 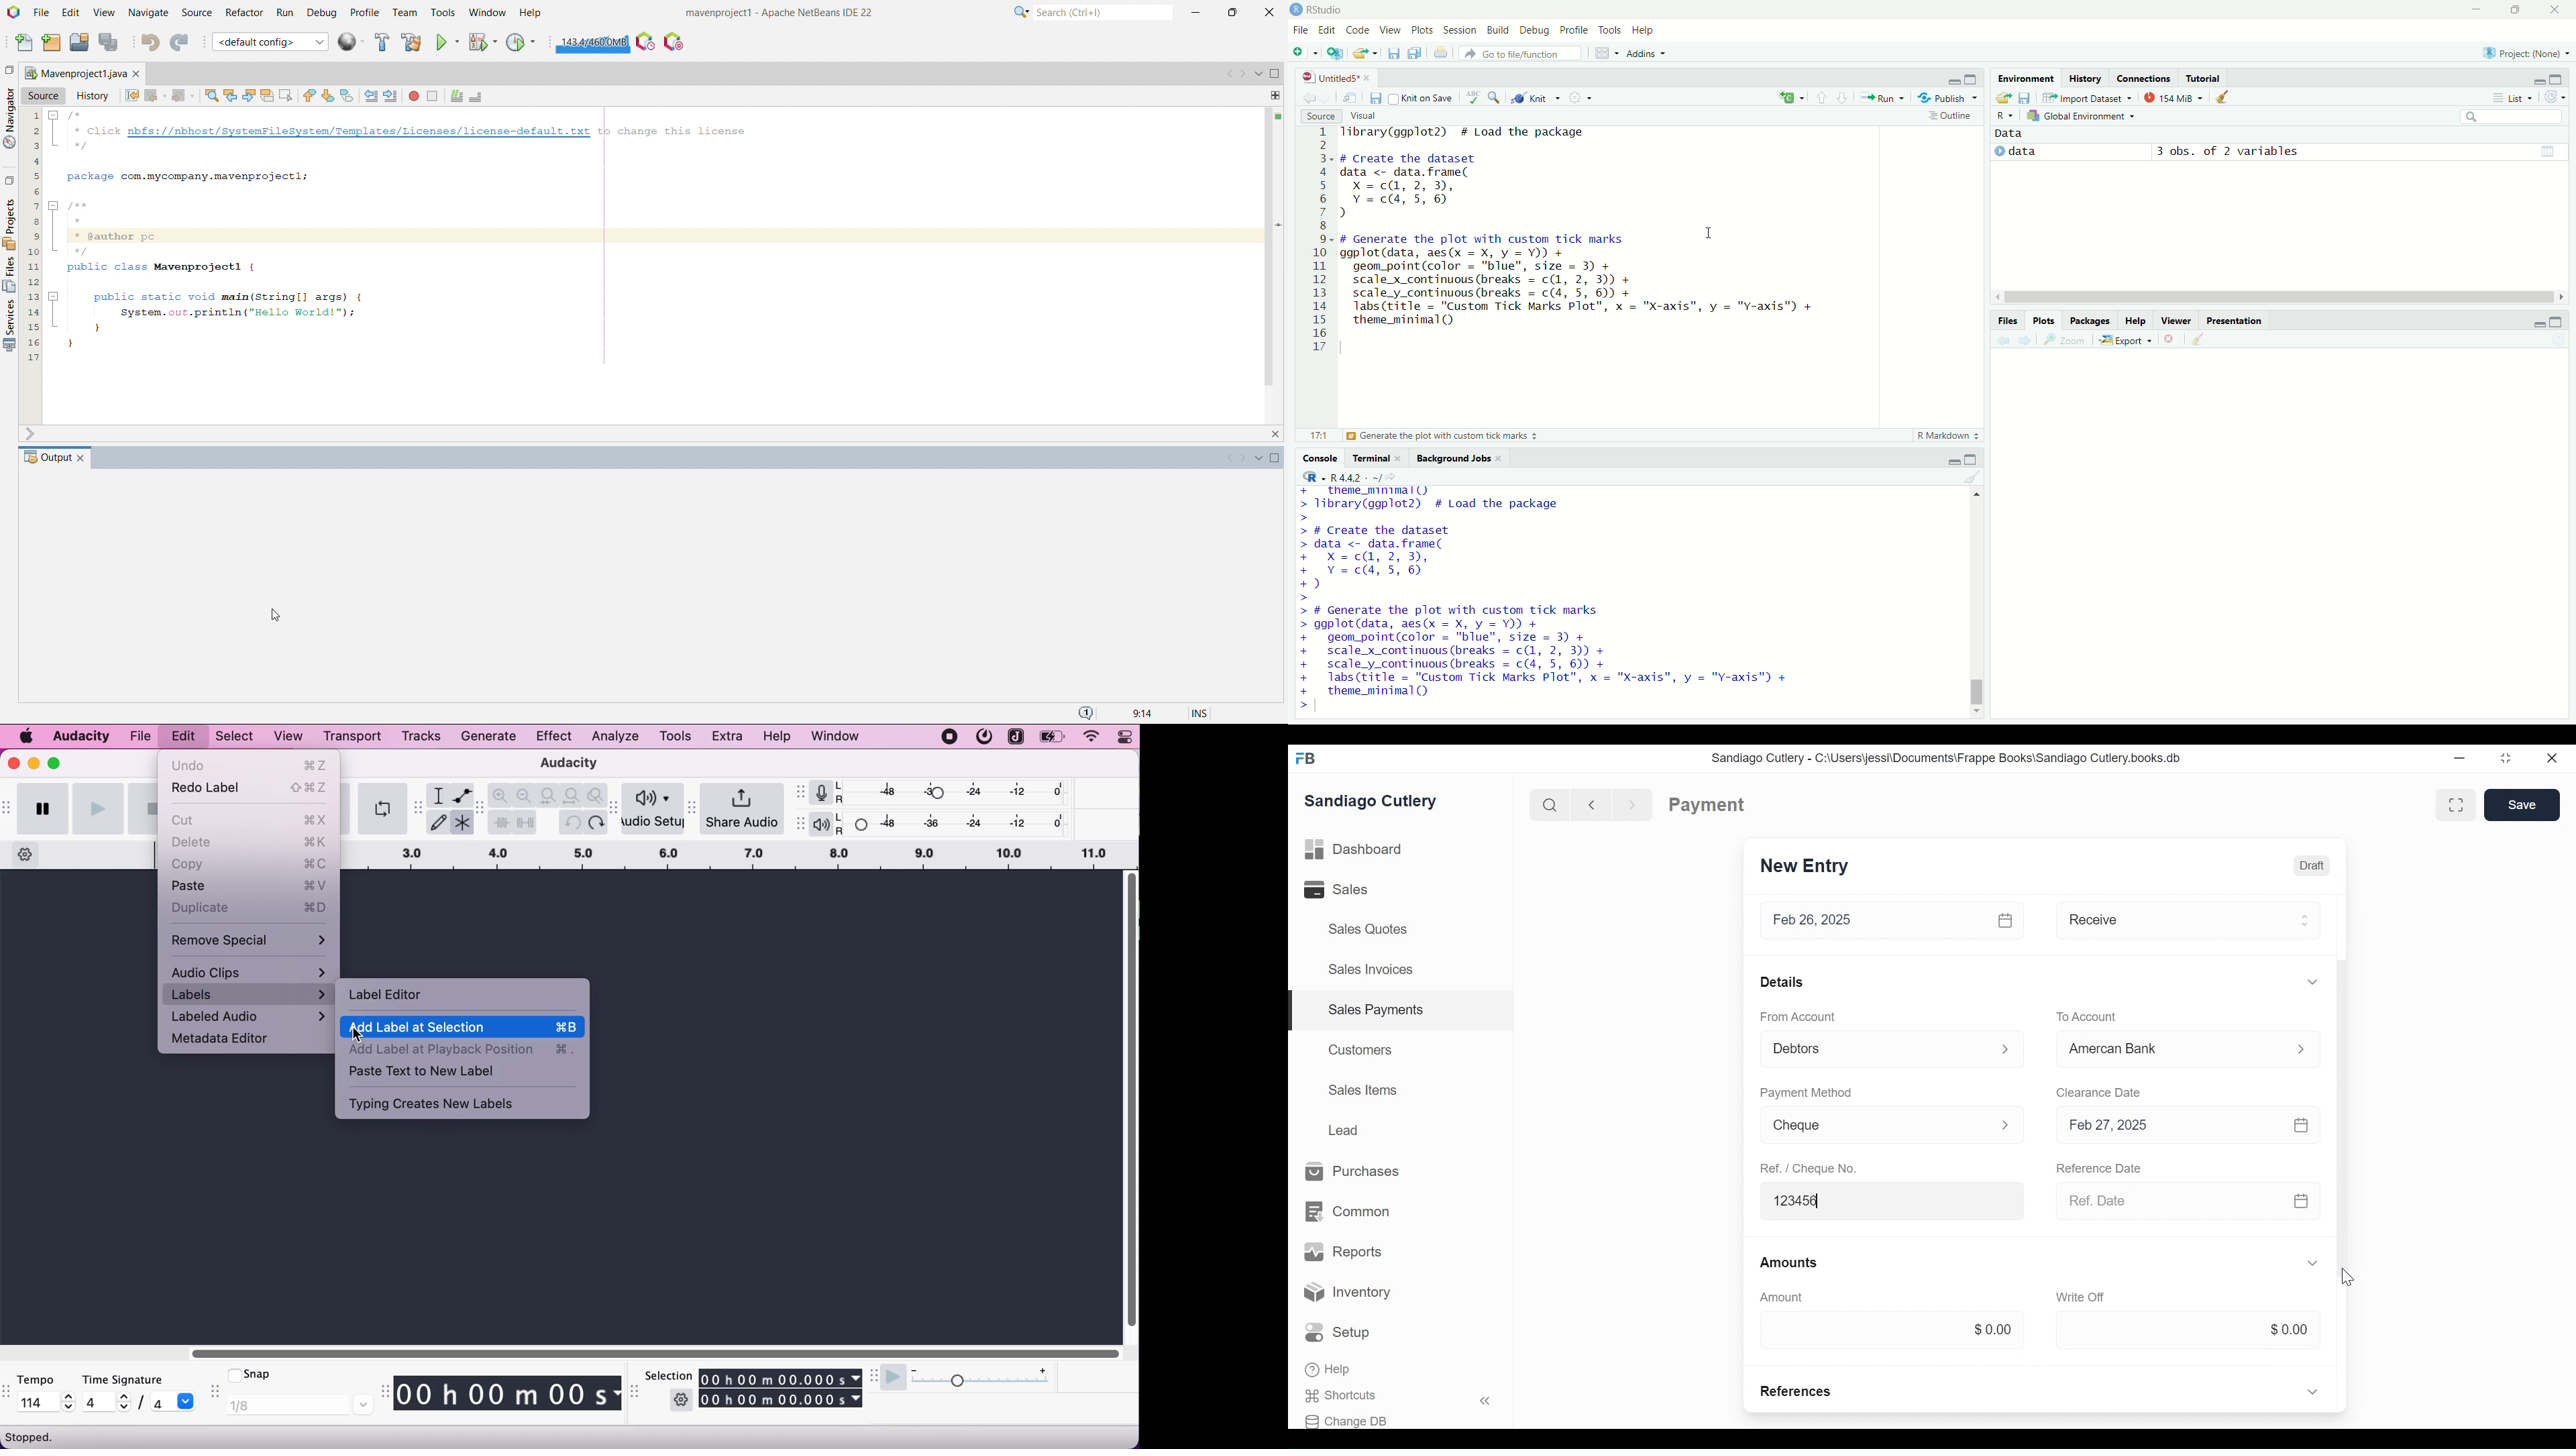 What do you see at coordinates (1327, 9) in the screenshot?
I see `RStudio` at bounding box center [1327, 9].